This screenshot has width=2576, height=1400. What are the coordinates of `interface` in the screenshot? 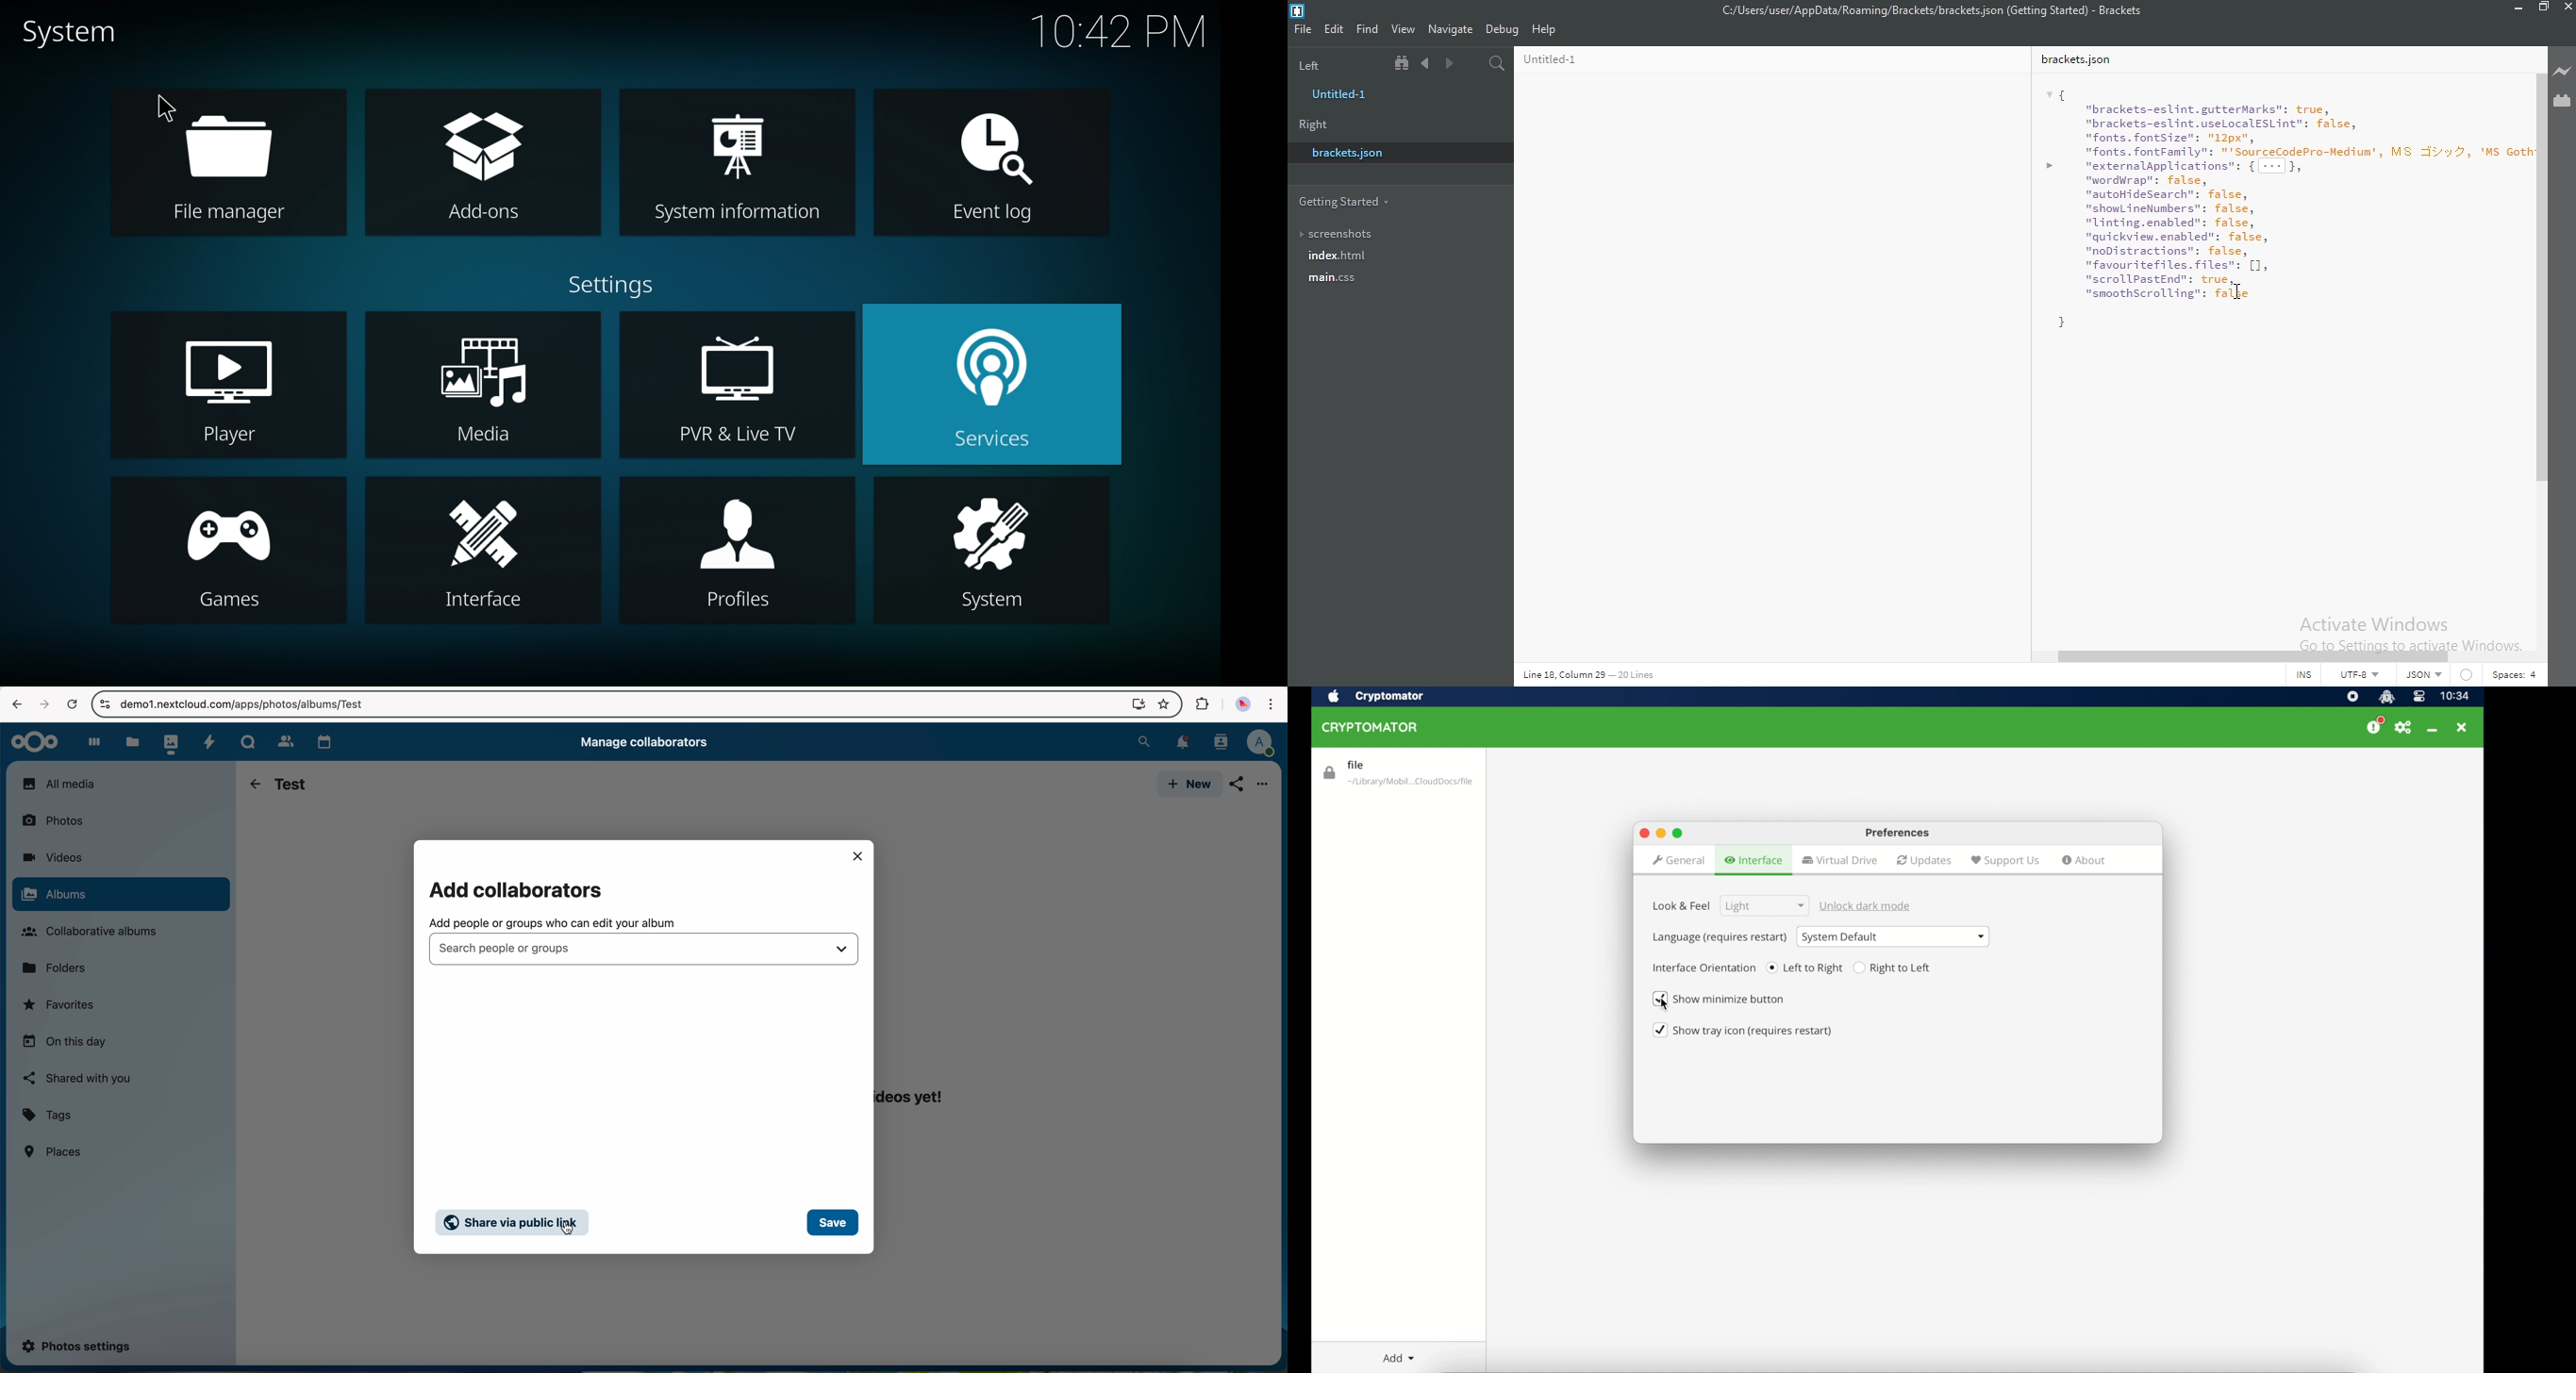 It's located at (481, 550).